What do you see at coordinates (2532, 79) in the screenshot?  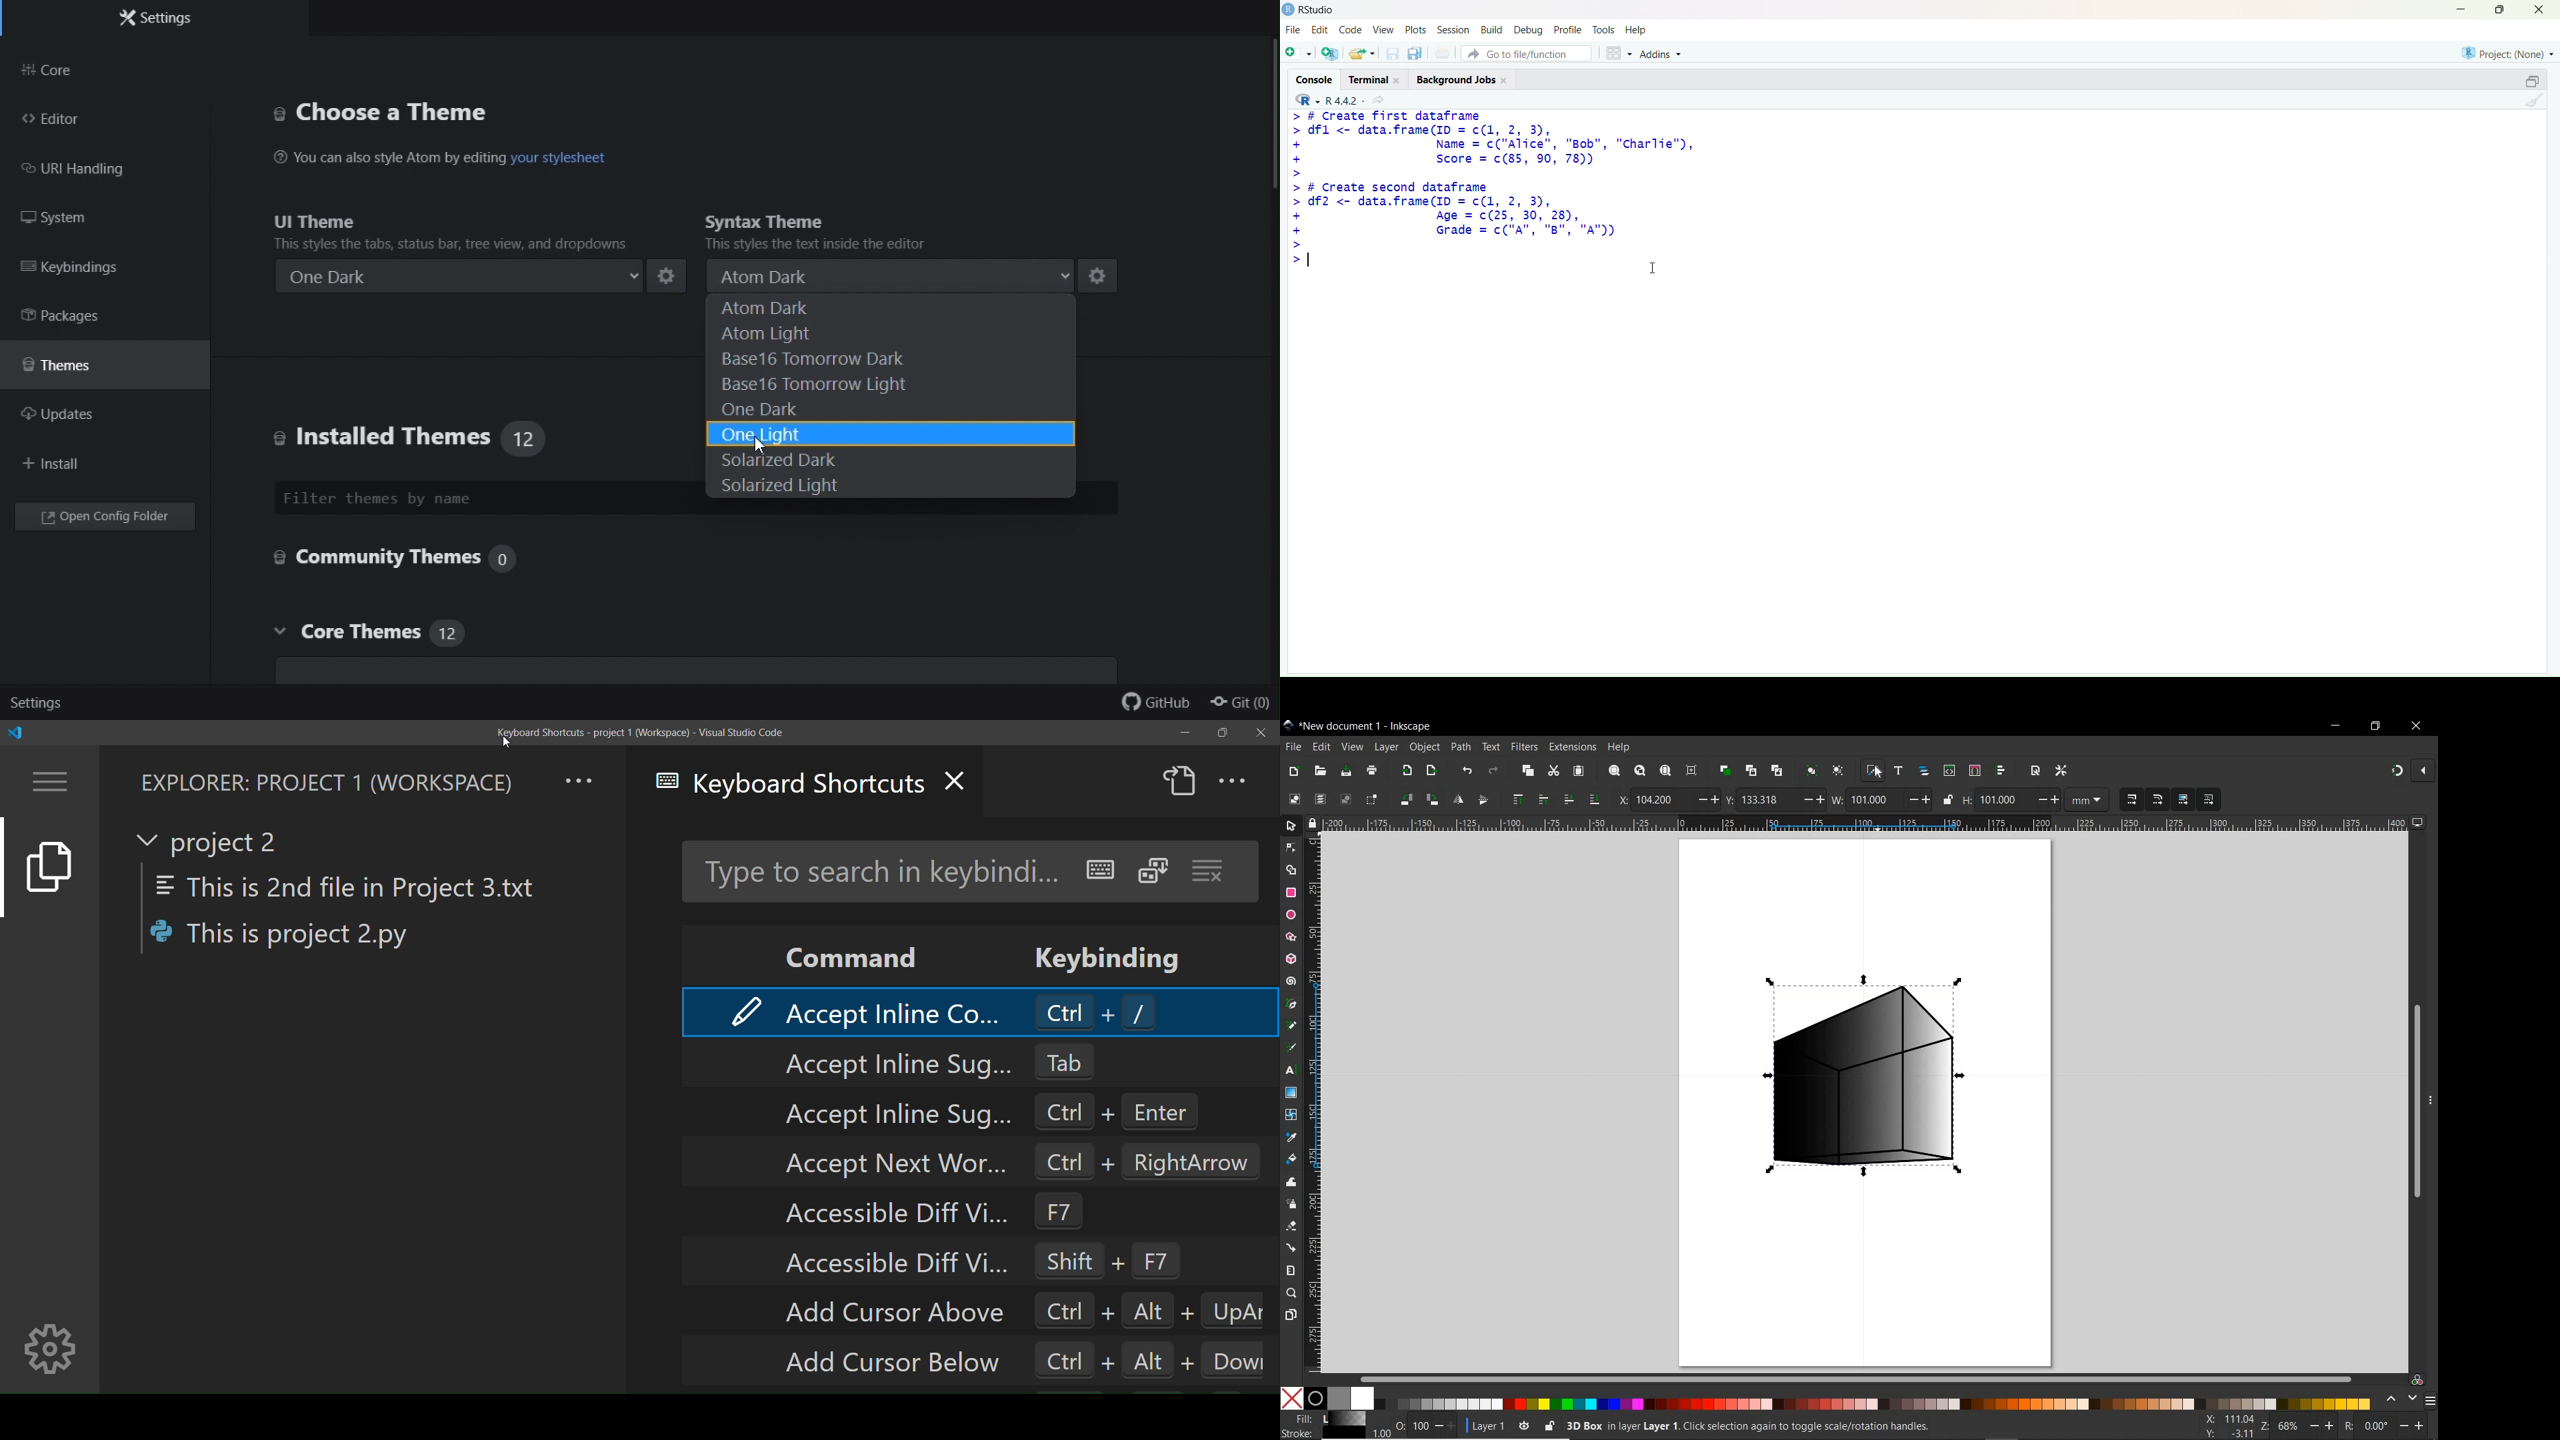 I see `maximize` at bounding box center [2532, 79].